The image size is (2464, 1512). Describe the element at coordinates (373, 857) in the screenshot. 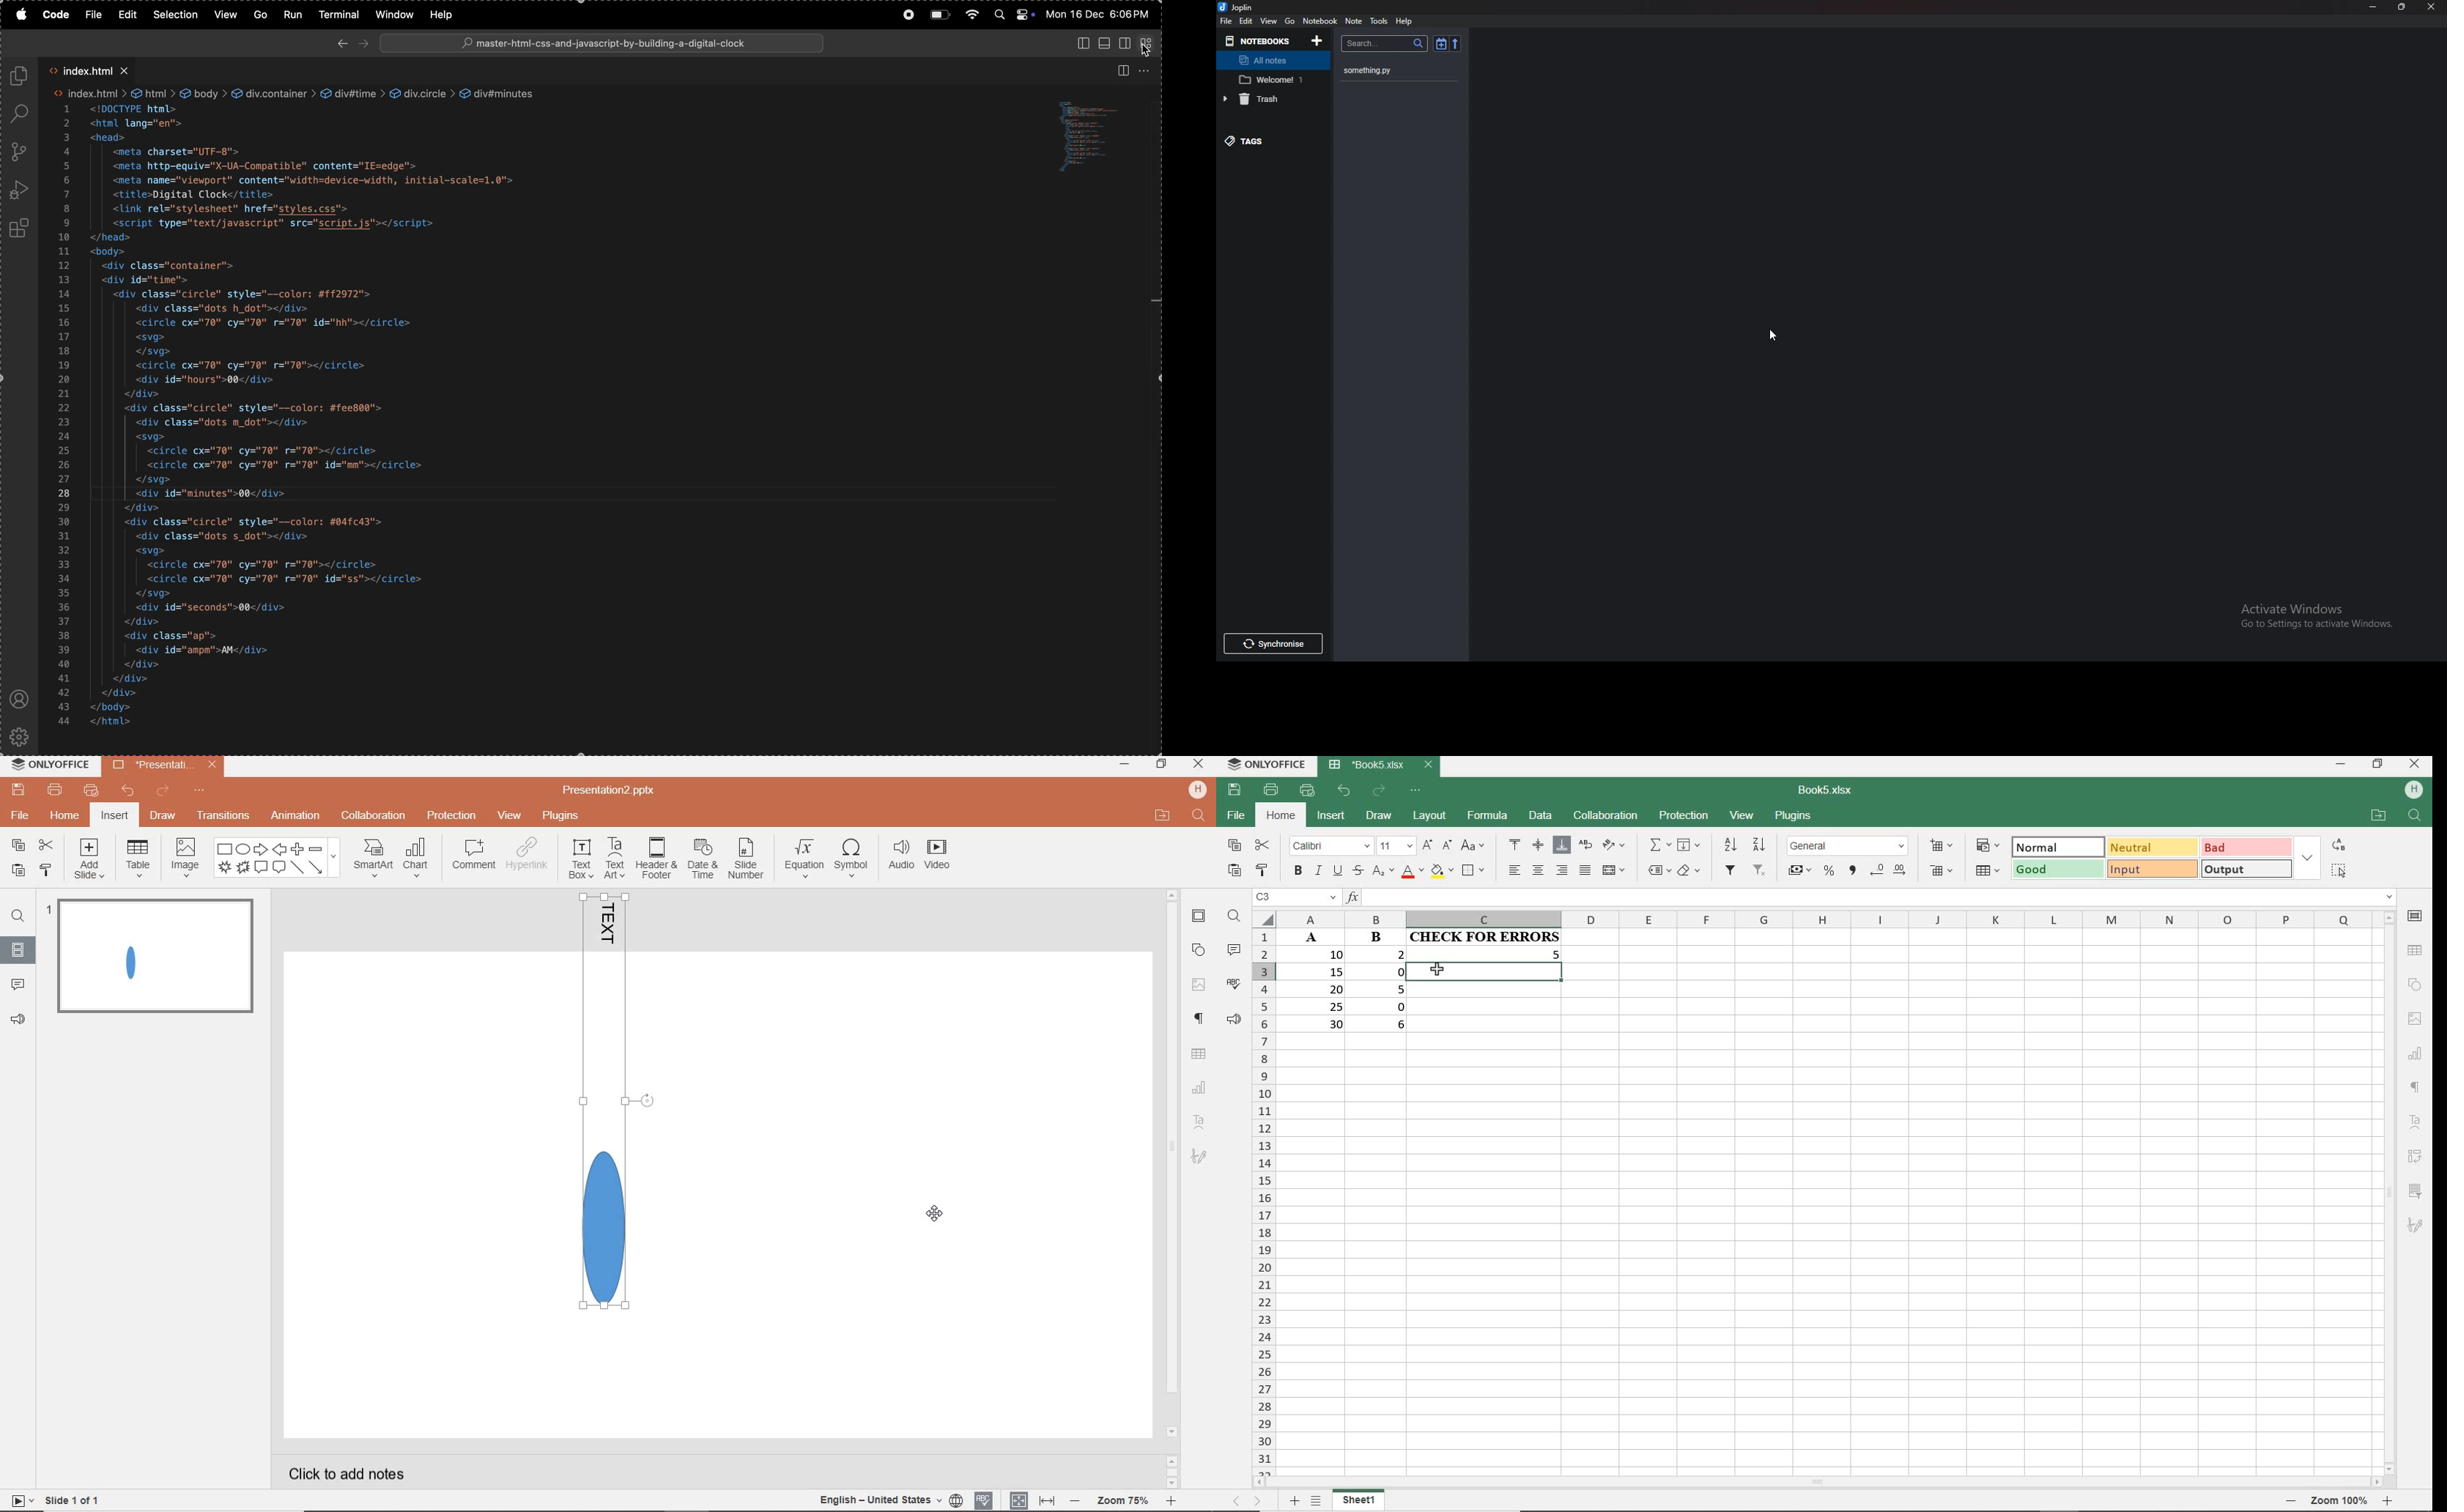

I see `smartart` at that location.